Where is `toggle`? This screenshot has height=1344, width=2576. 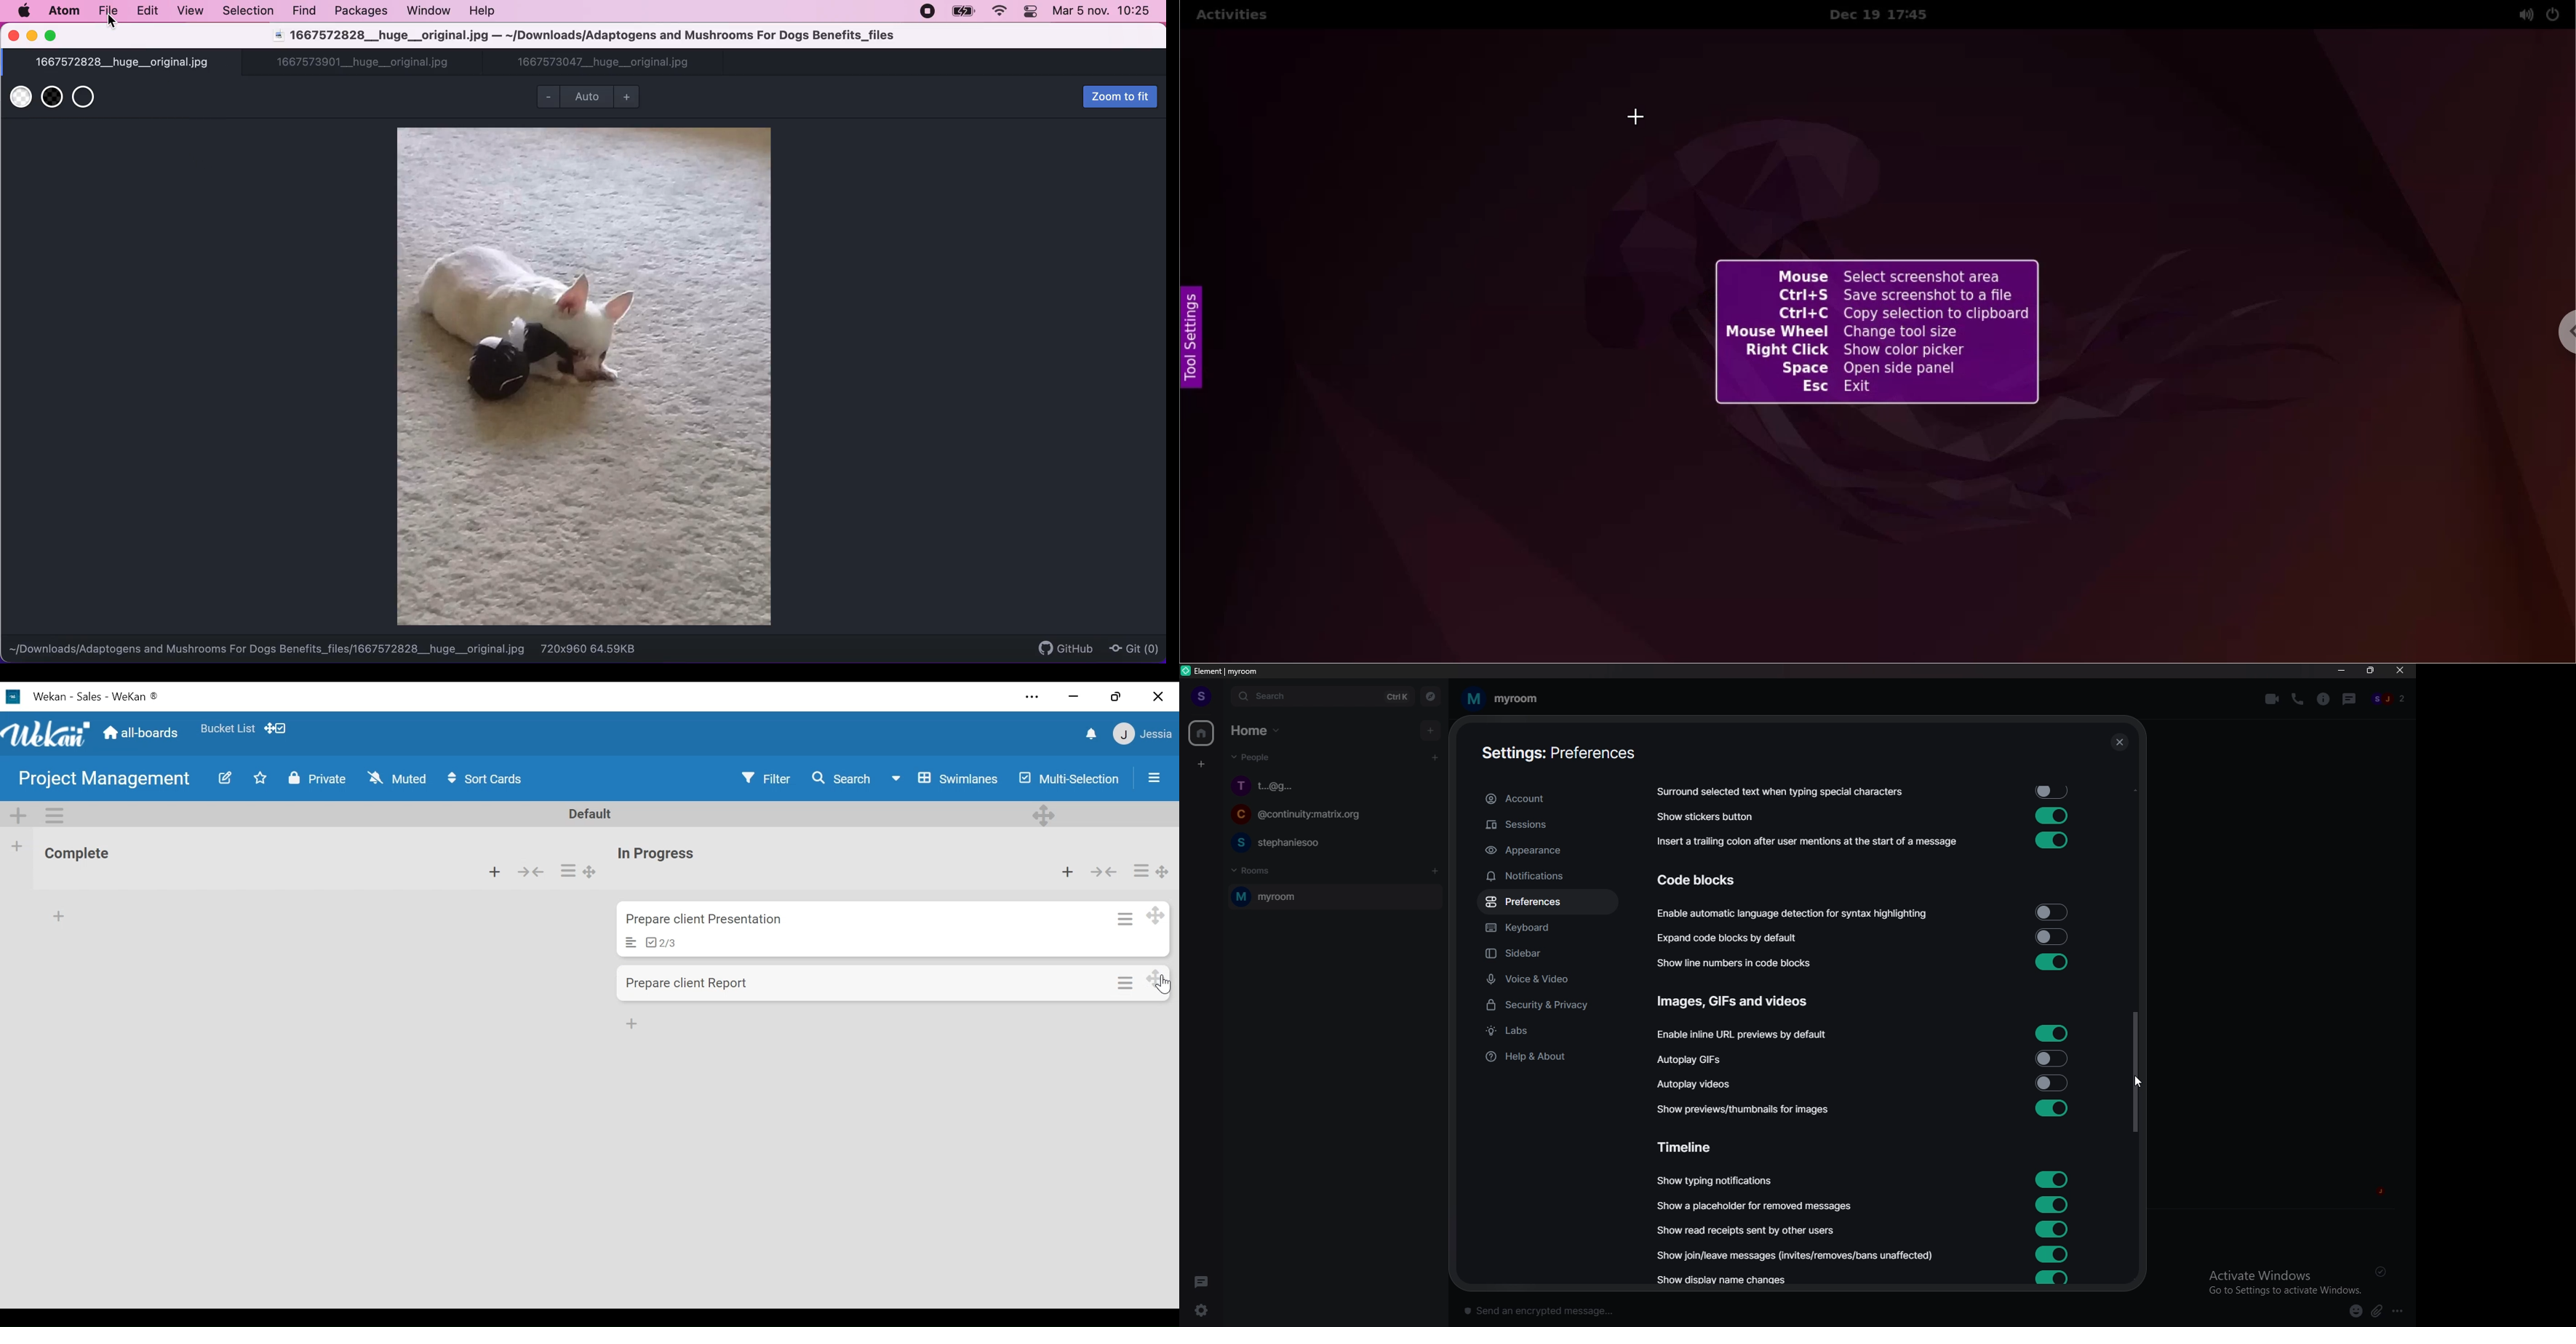 toggle is located at coordinates (2050, 1229).